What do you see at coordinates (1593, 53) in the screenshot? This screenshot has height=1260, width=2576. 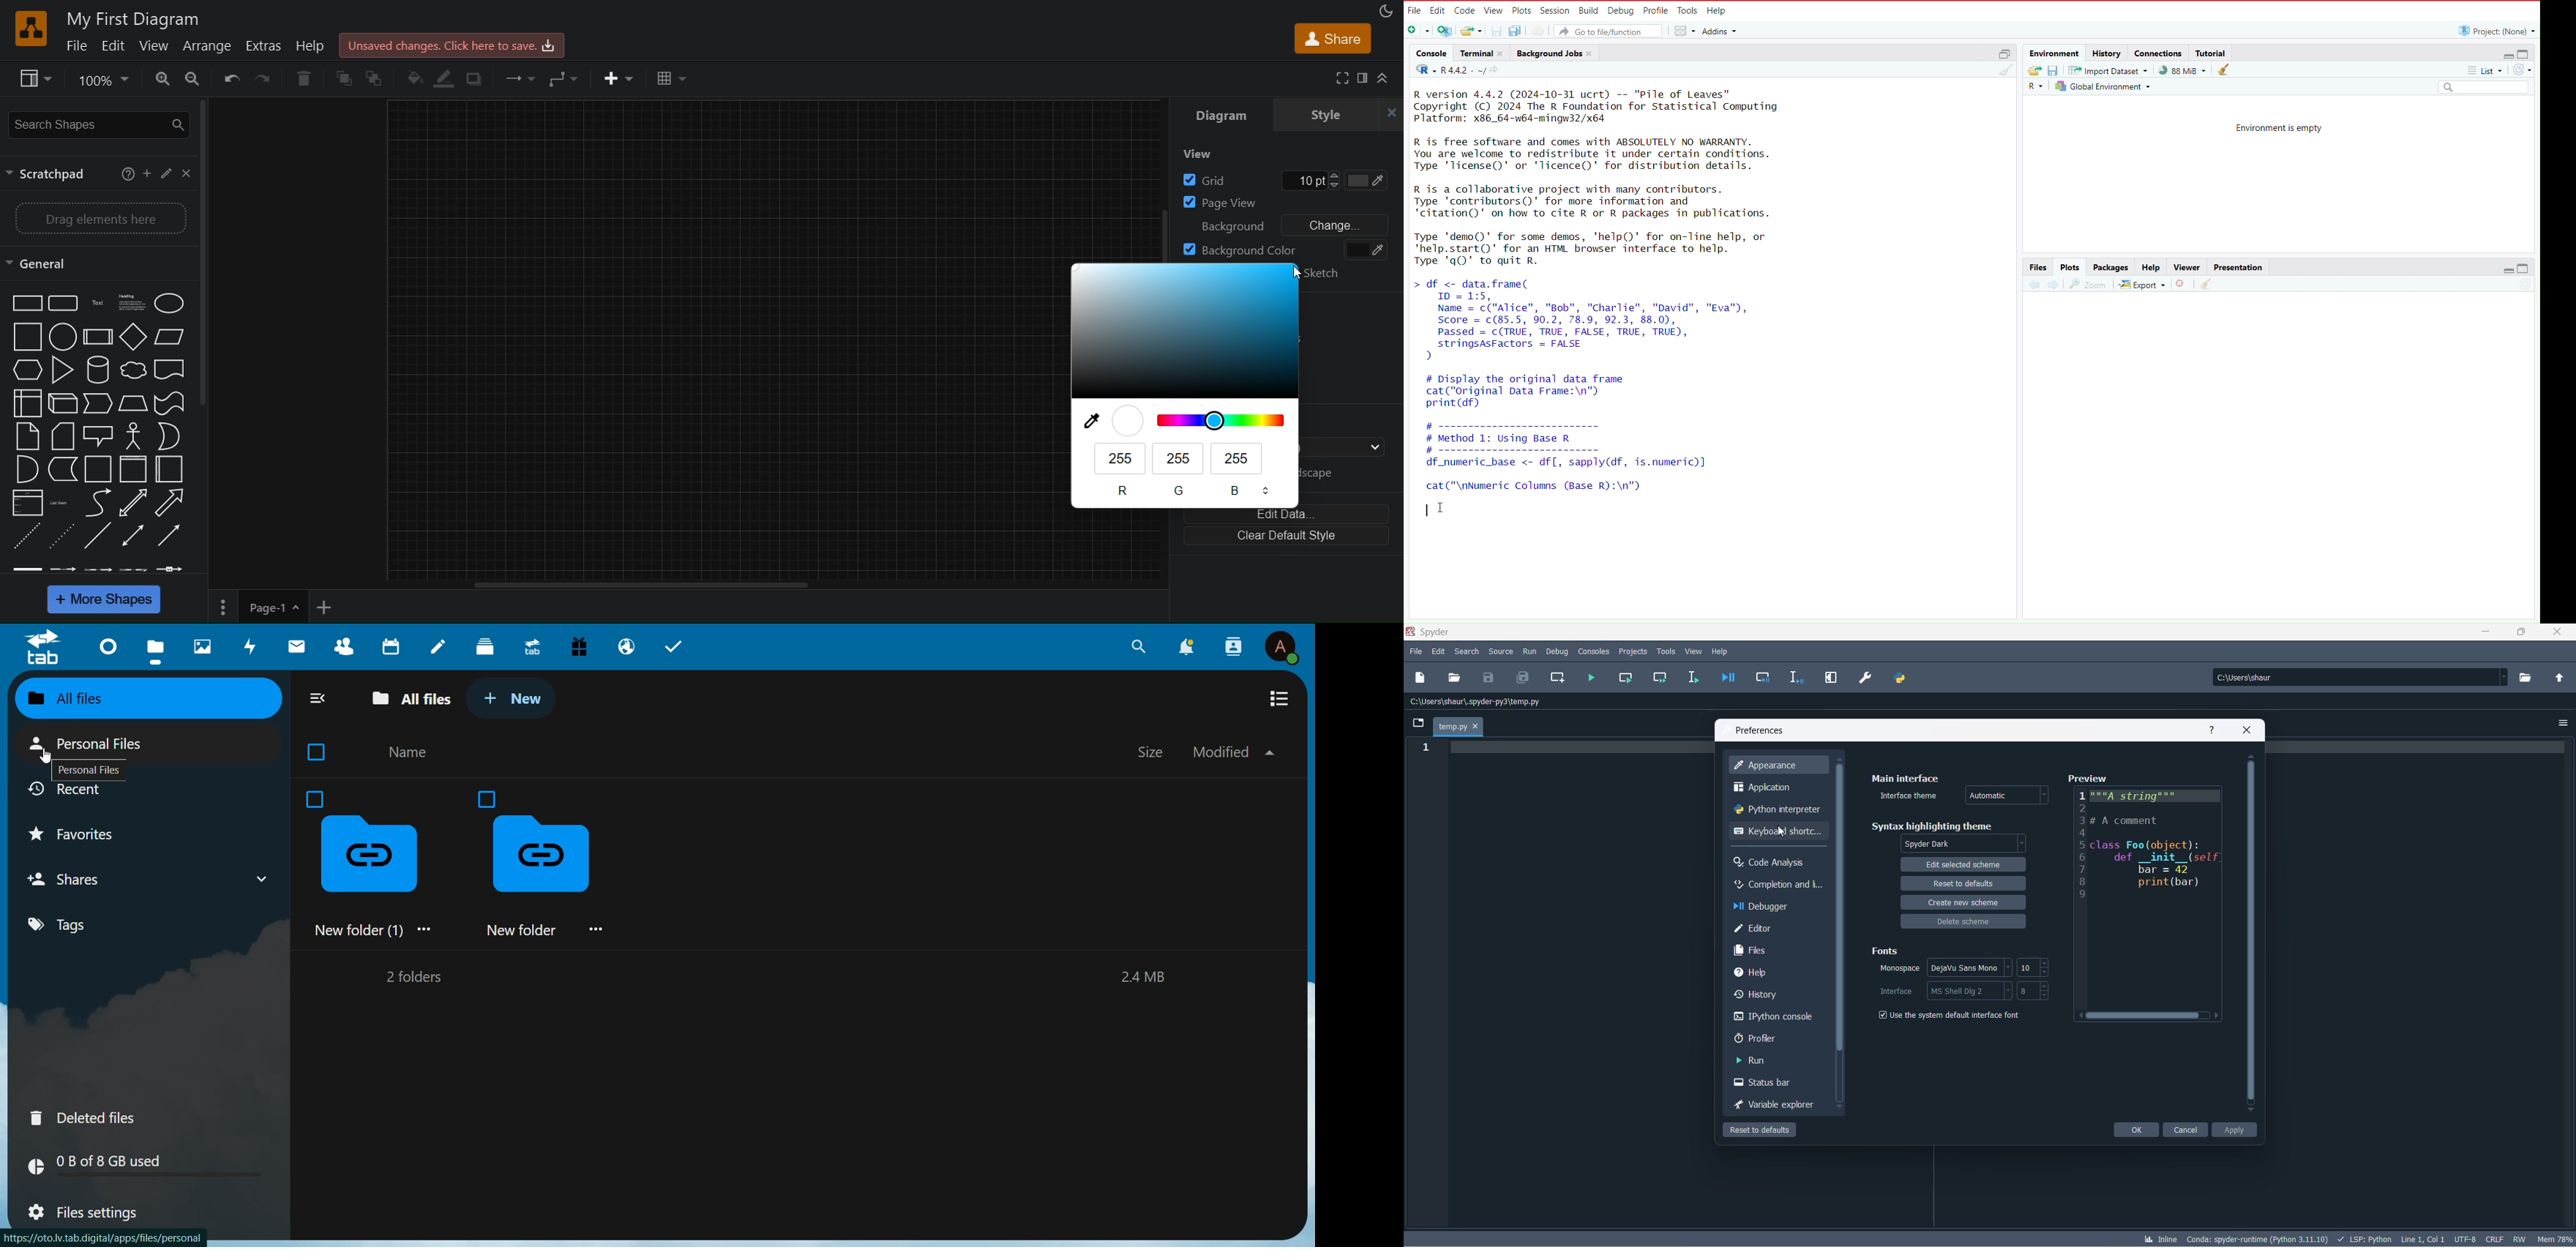 I see `close` at bounding box center [1593, 53].